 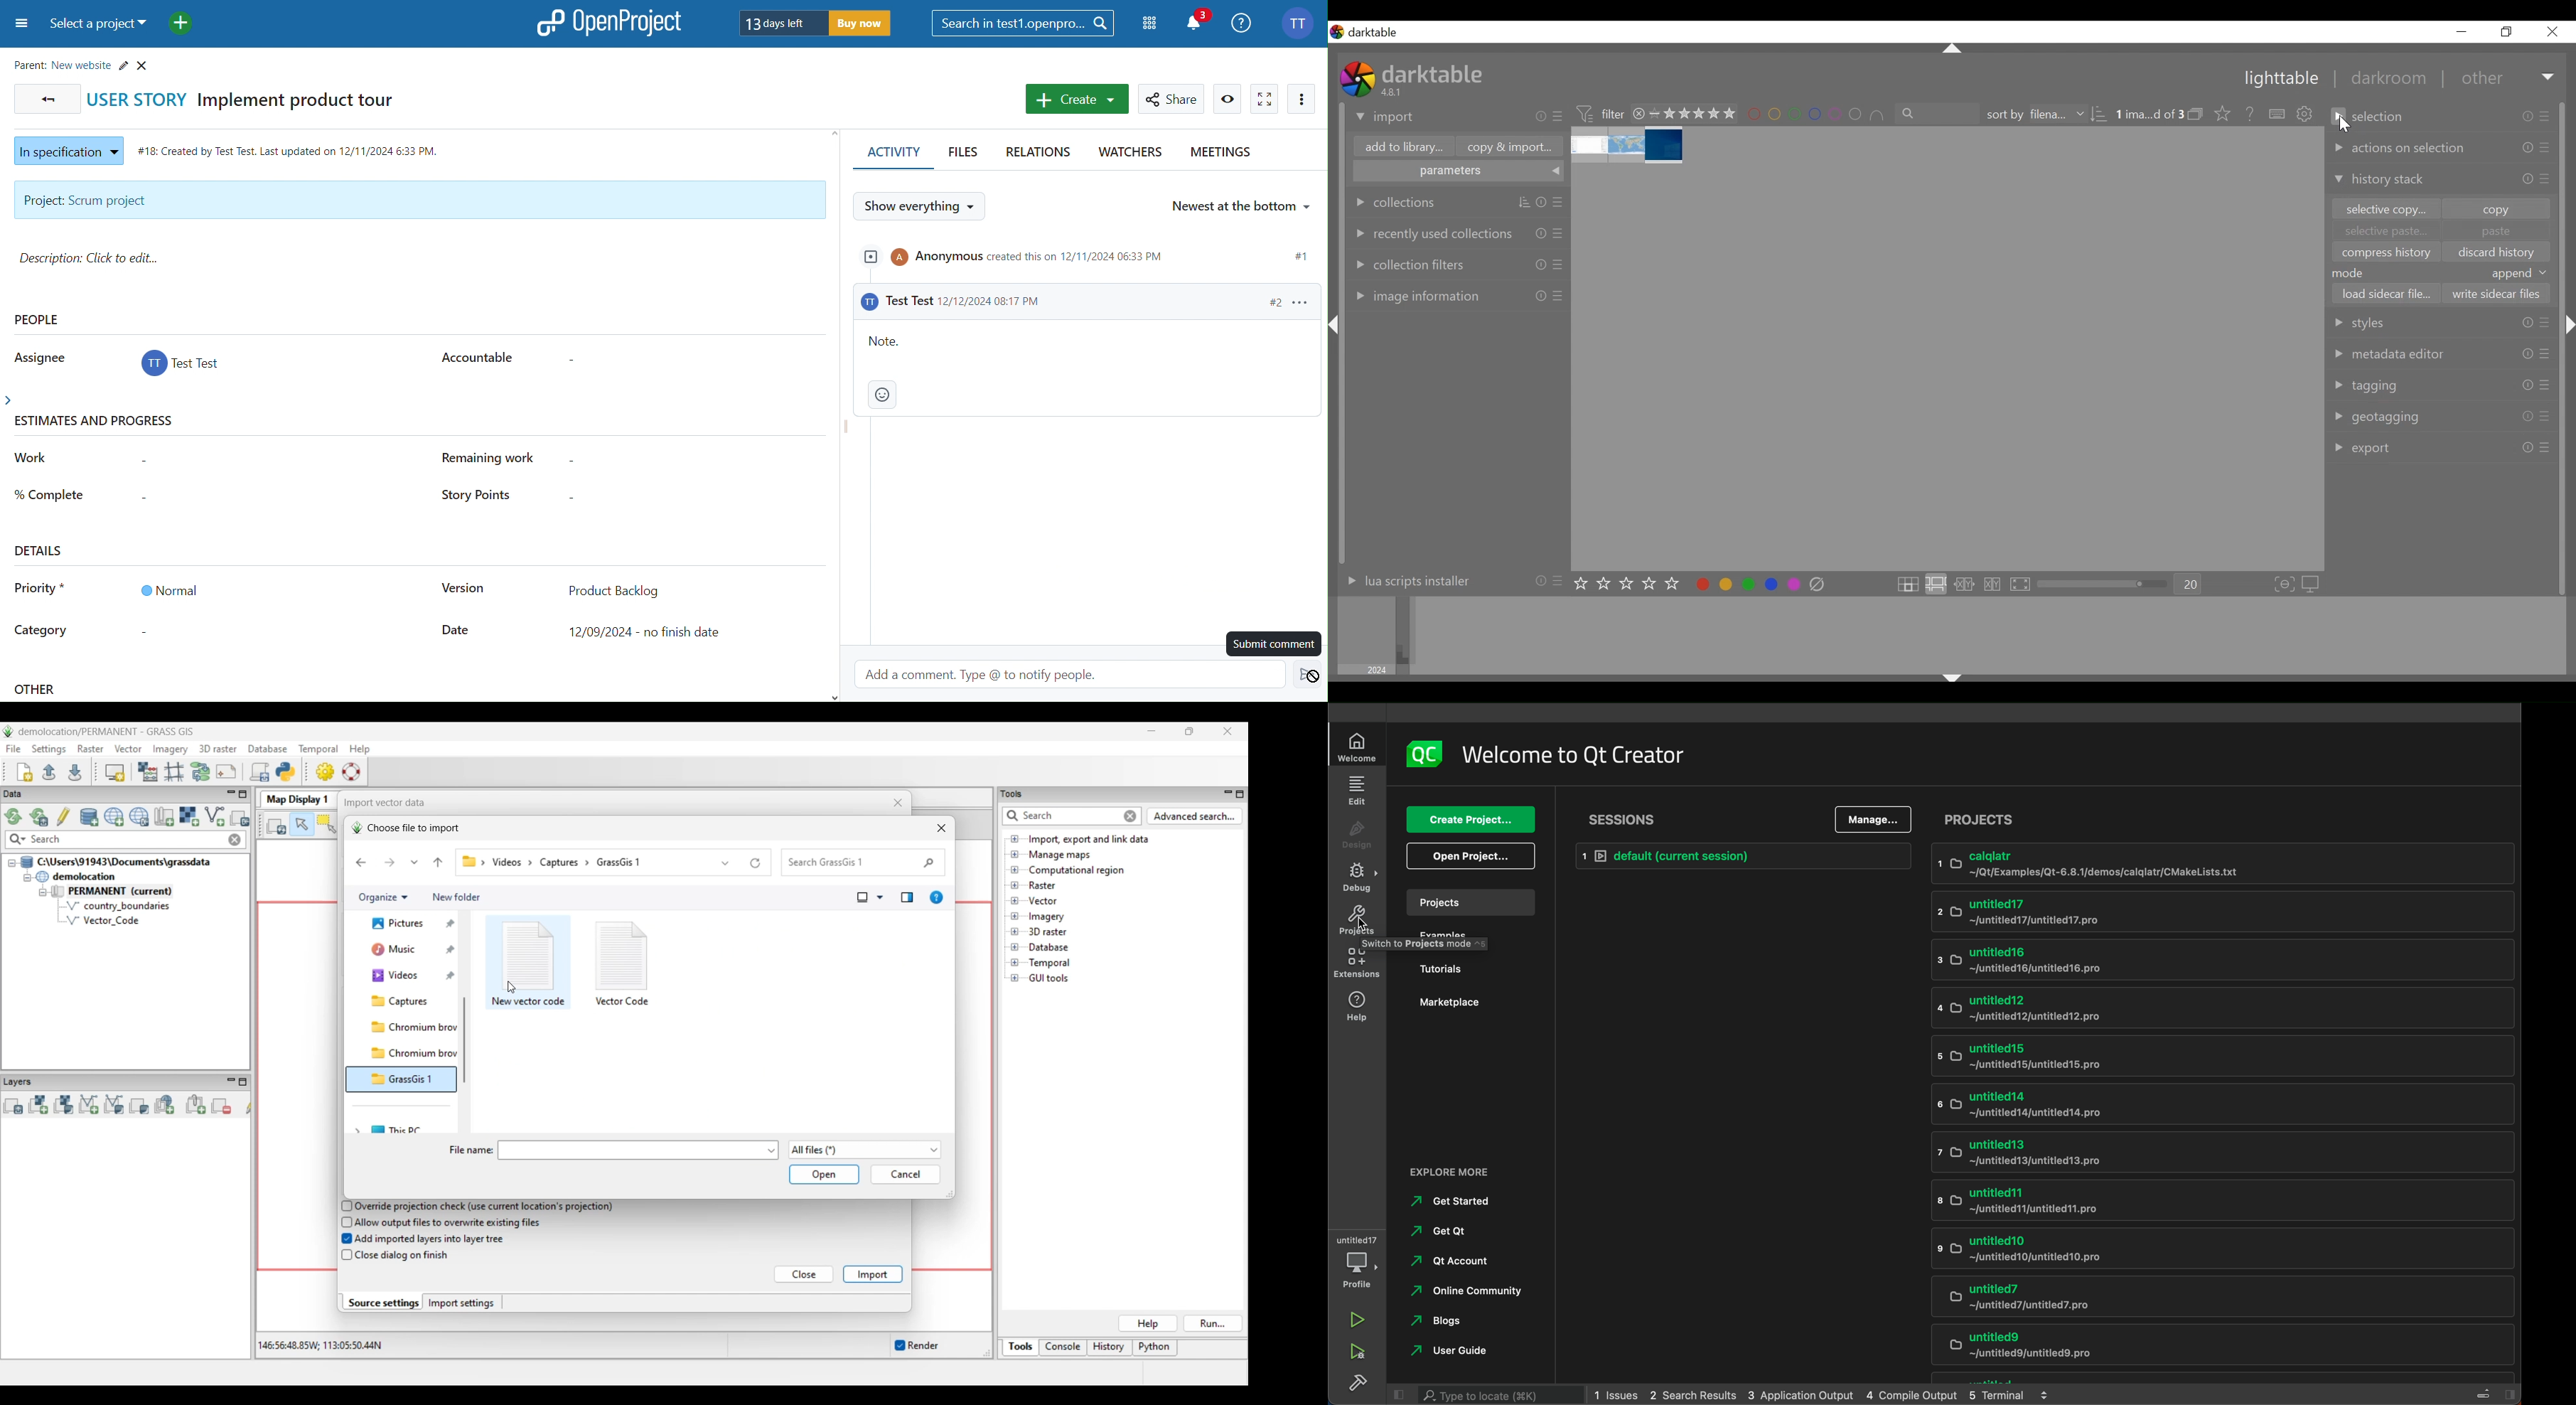 I want to click on range rating, so click(x=1693, y=114).